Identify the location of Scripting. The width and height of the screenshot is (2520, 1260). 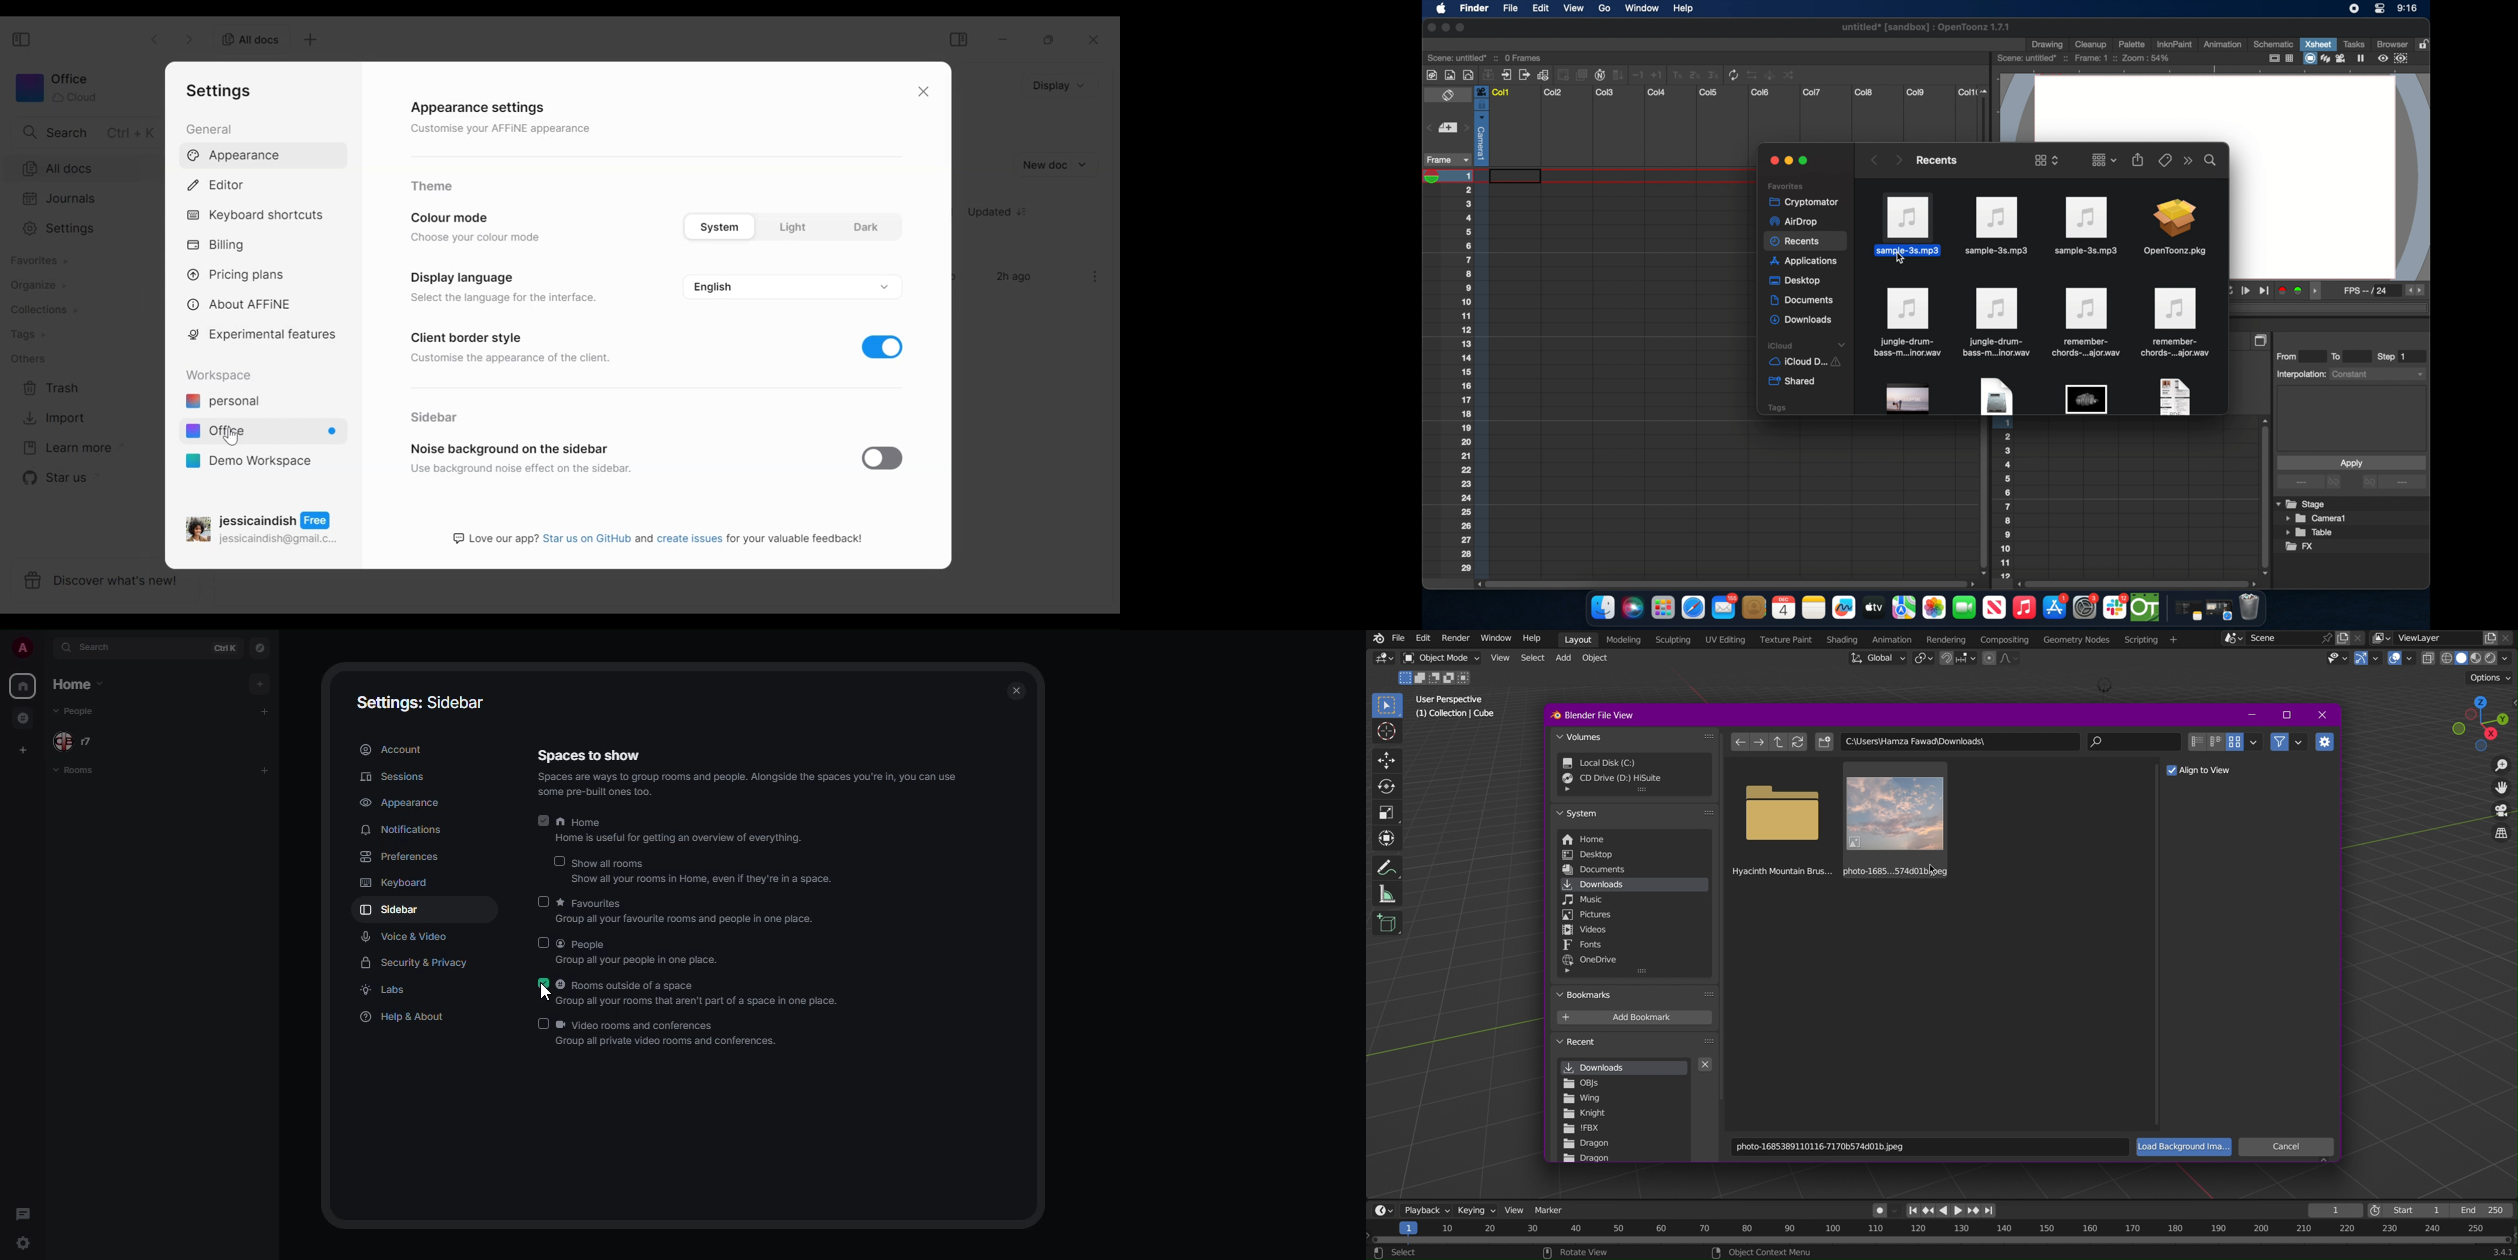
(1676, 640).